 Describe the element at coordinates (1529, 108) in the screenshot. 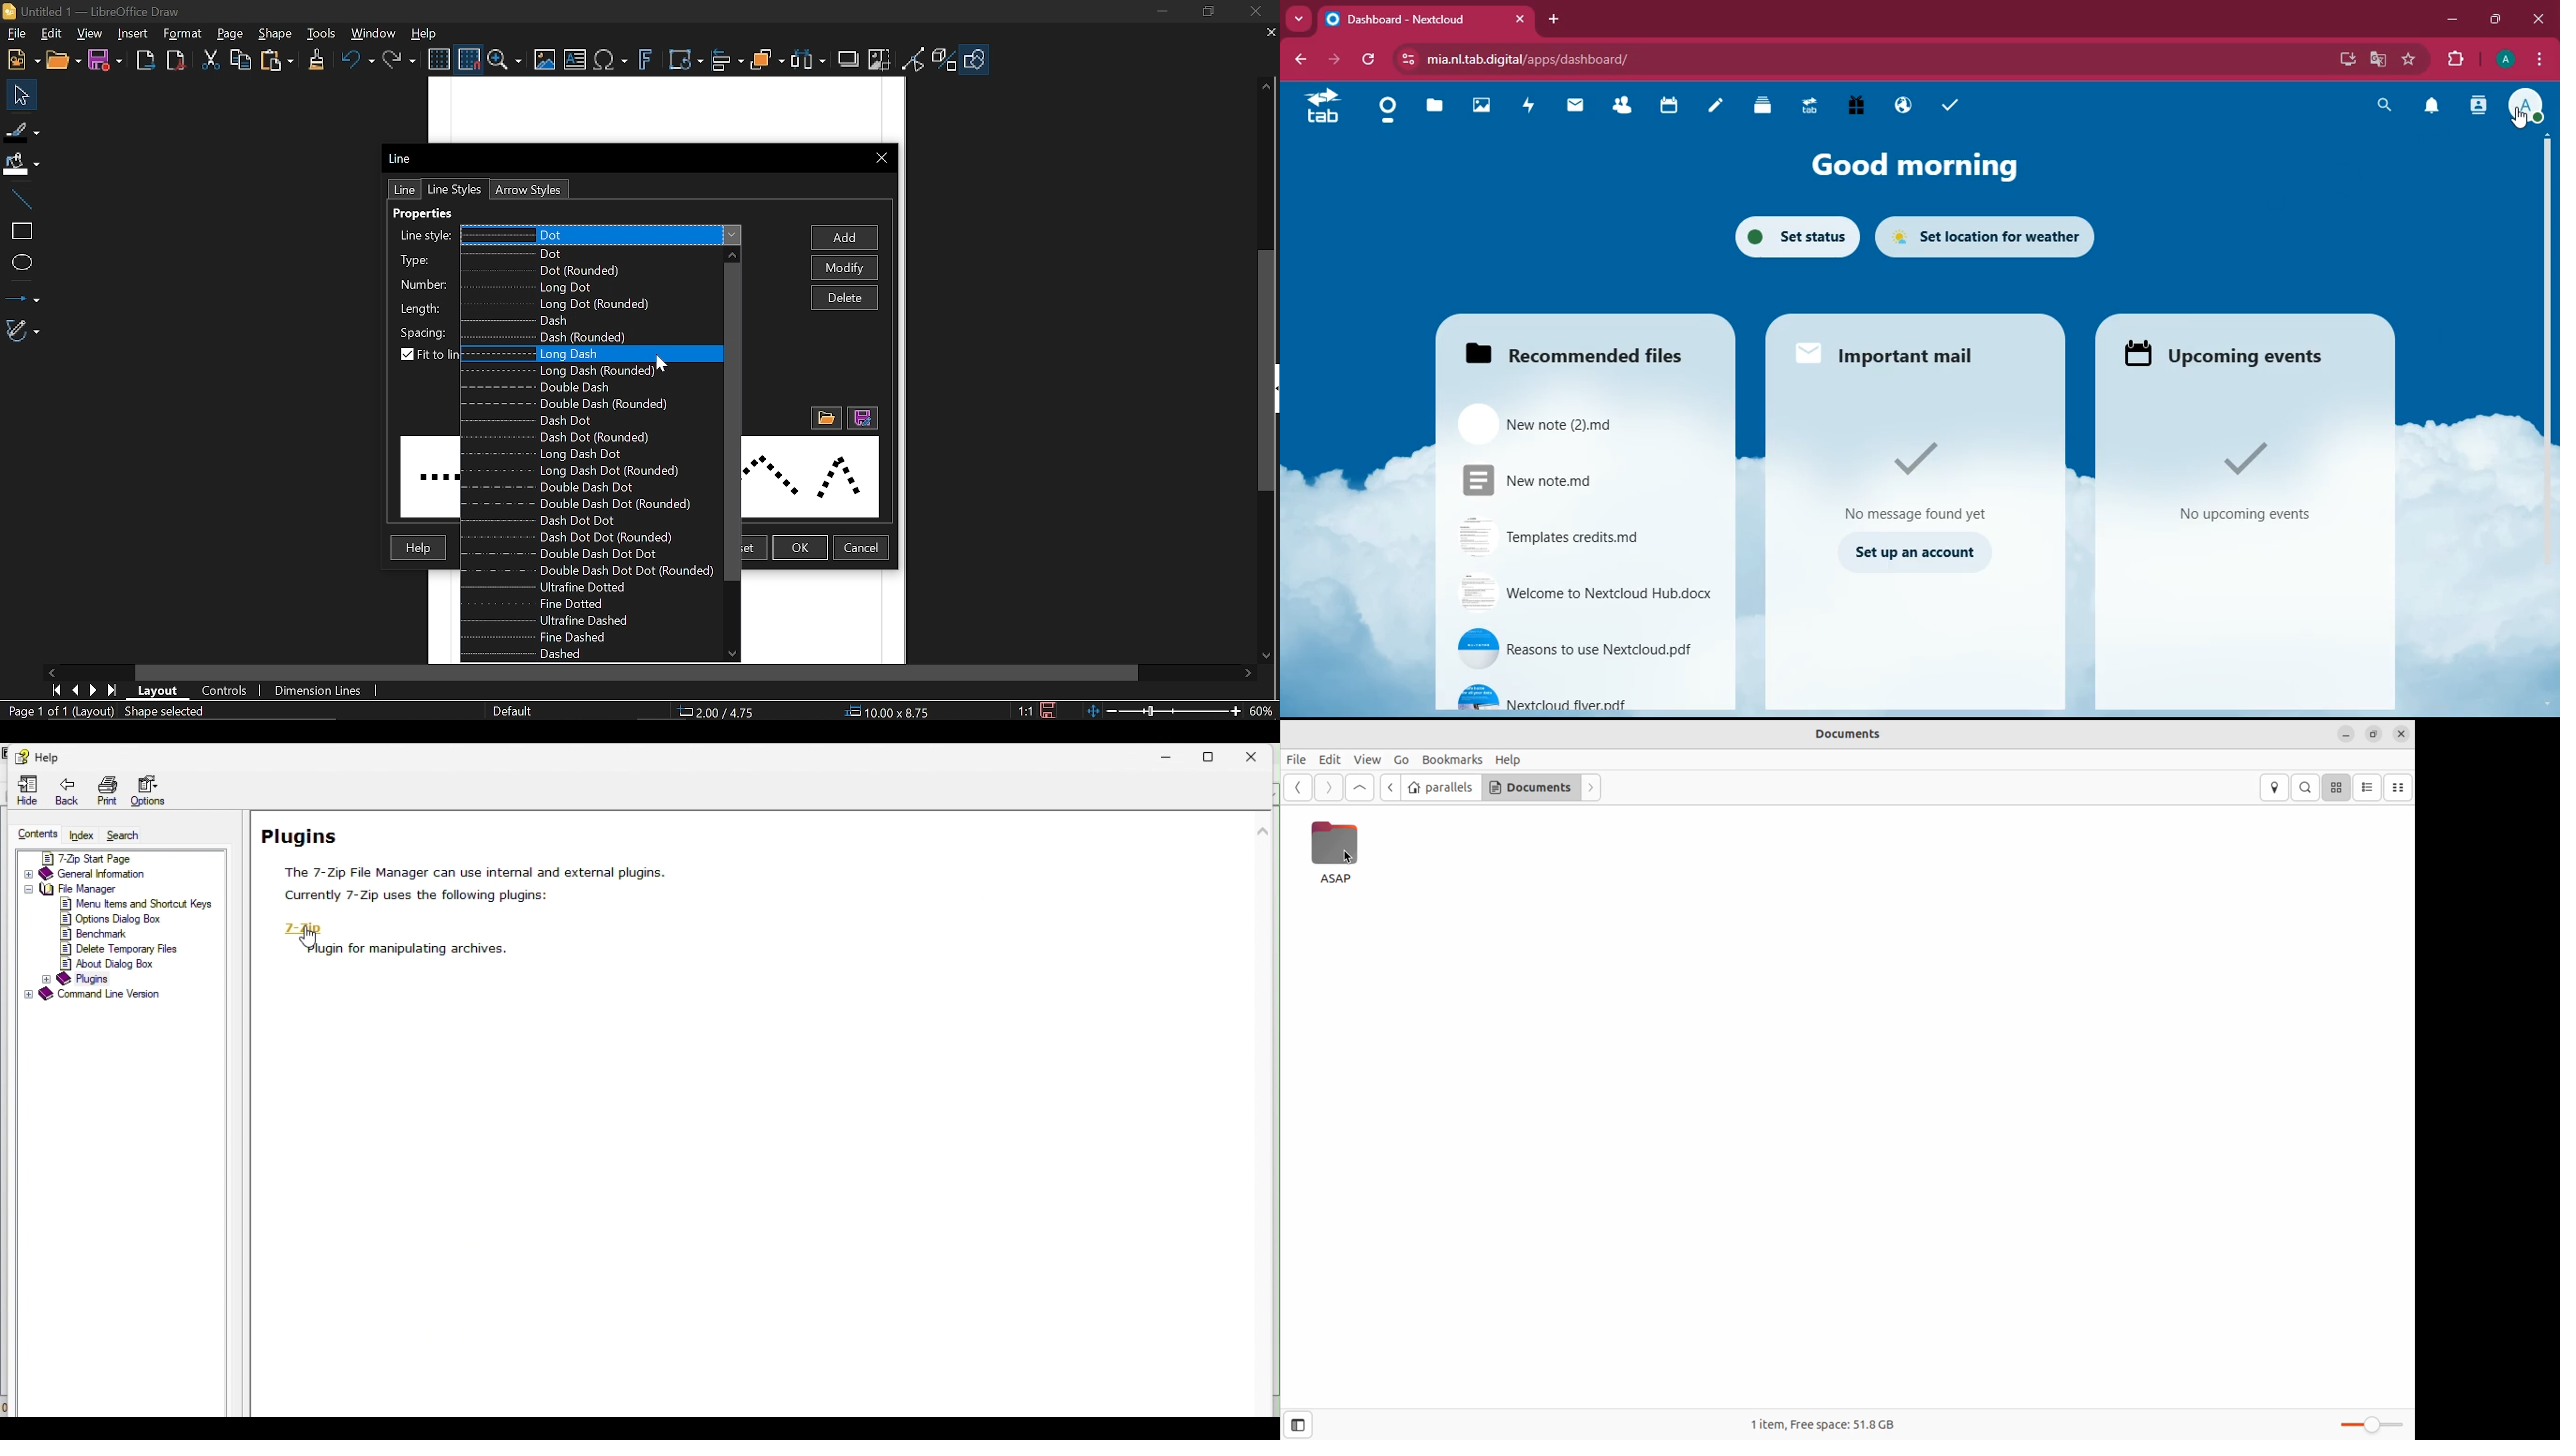

I see `activity` at that location.